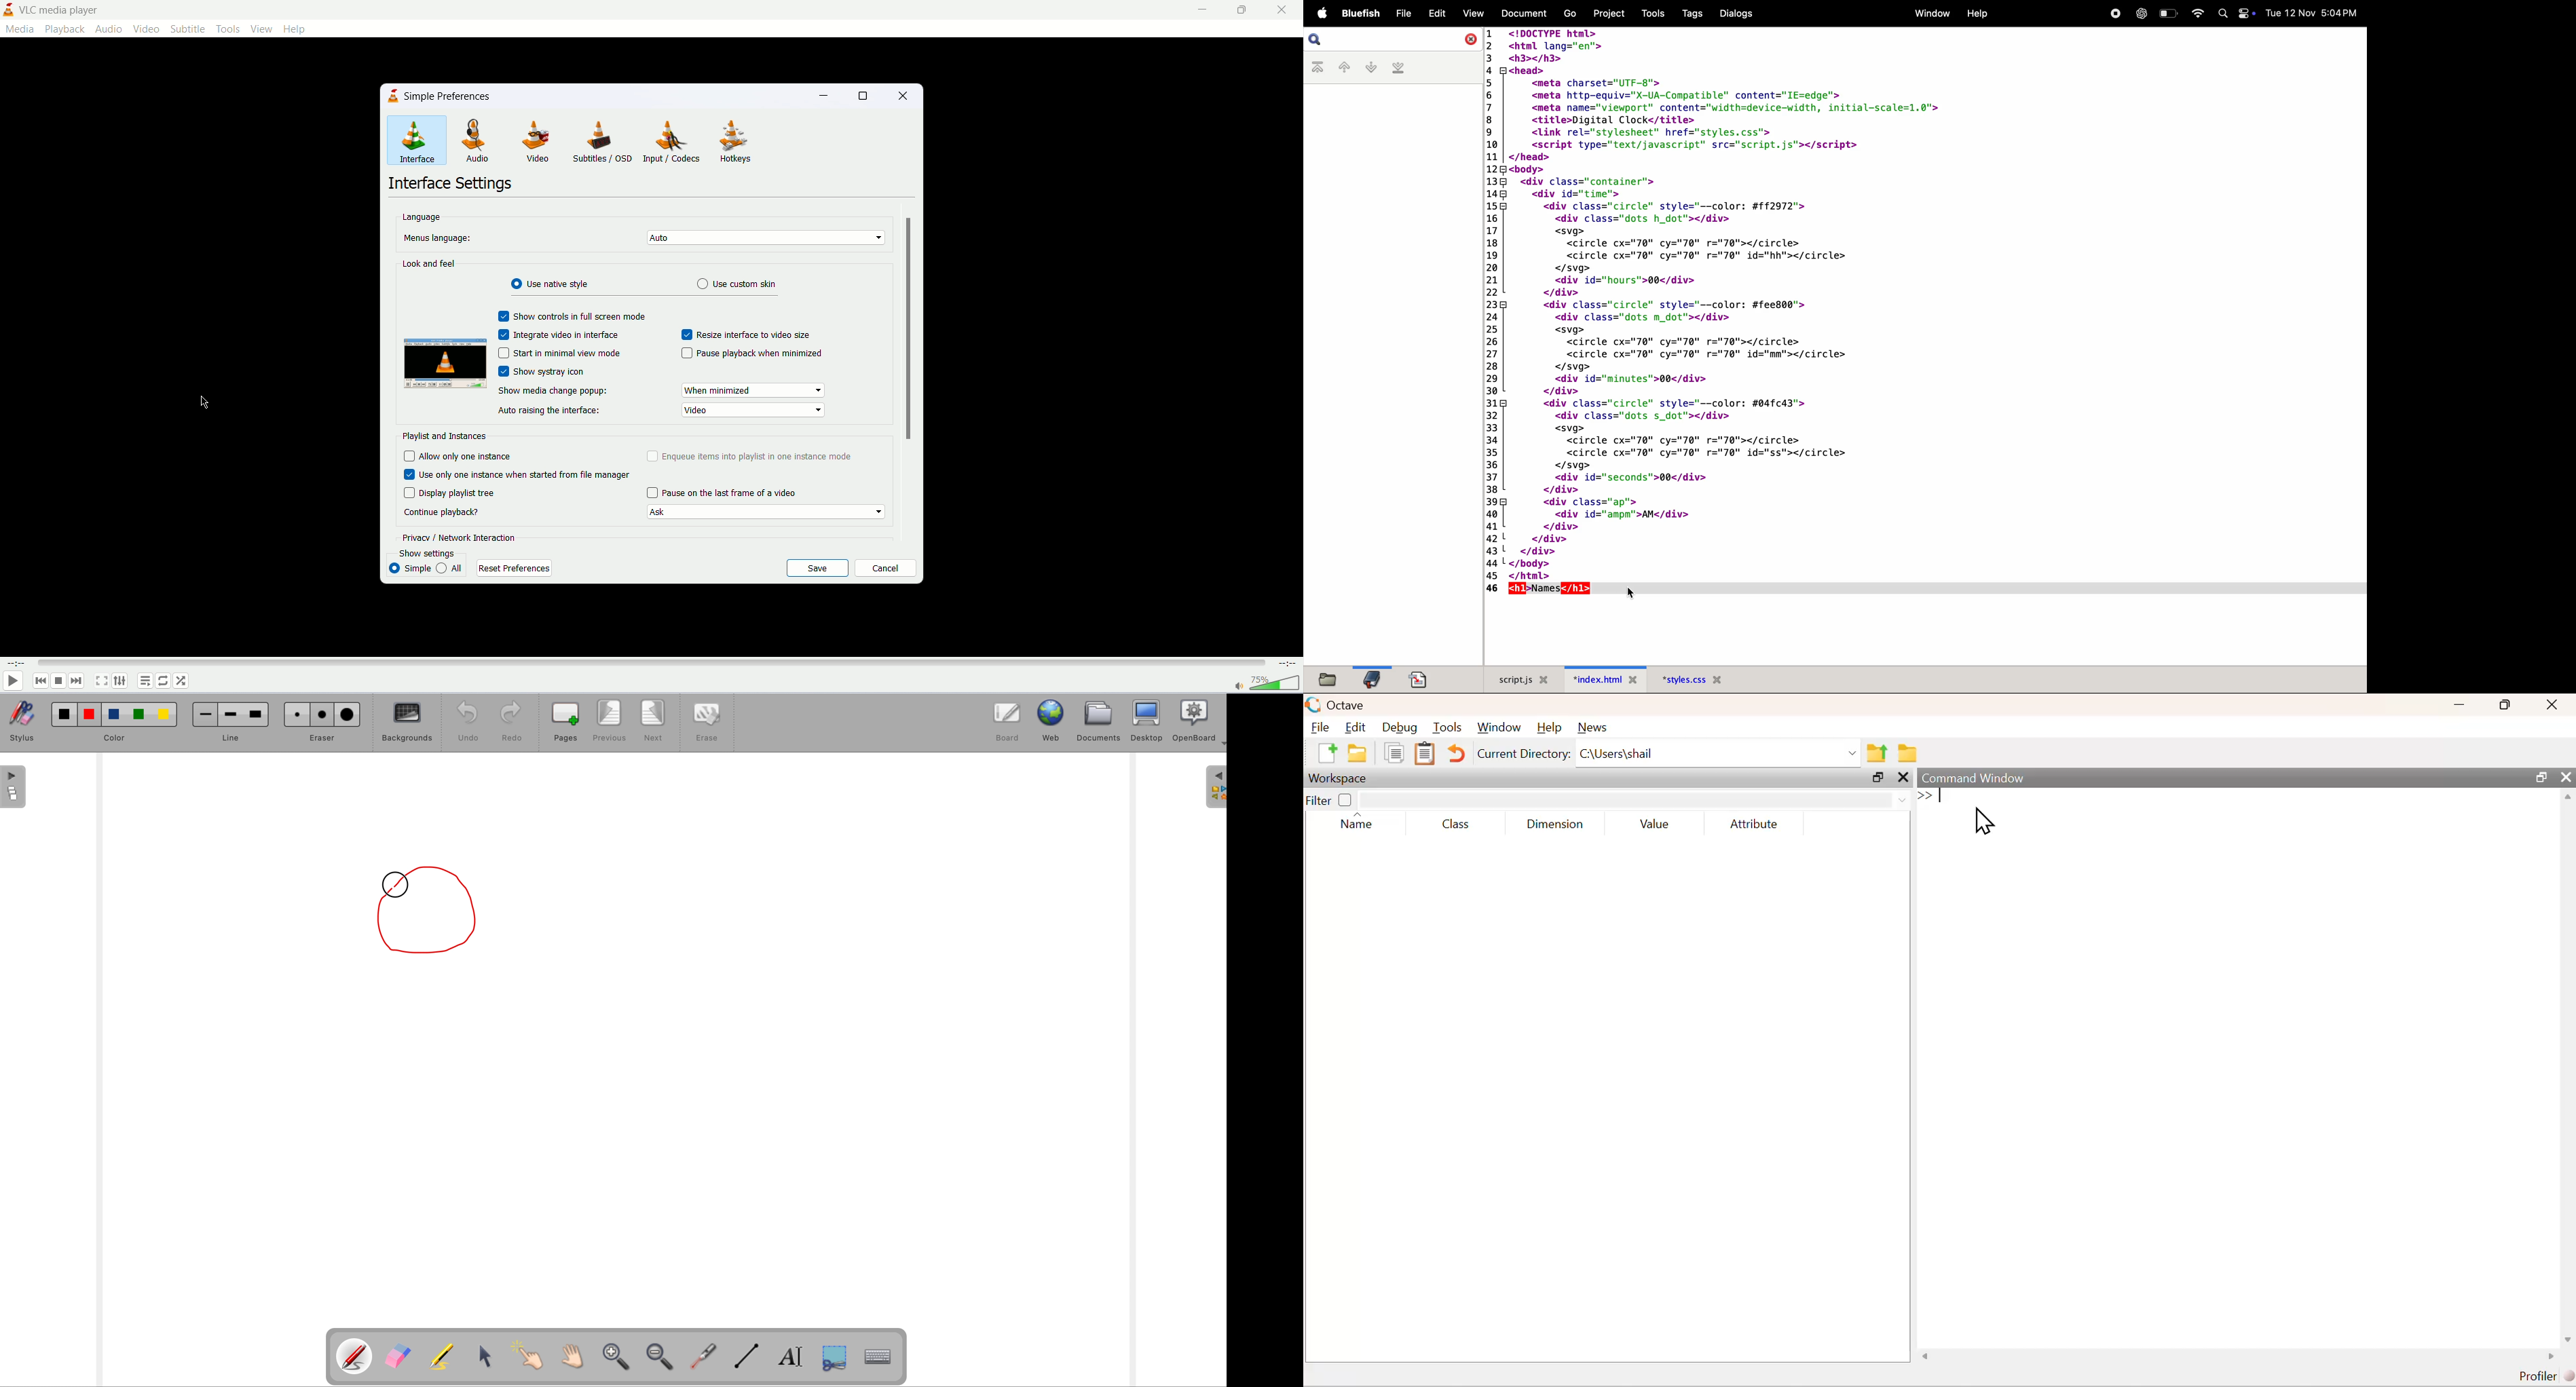  I want to click on vlc media player, so click(62, 9).